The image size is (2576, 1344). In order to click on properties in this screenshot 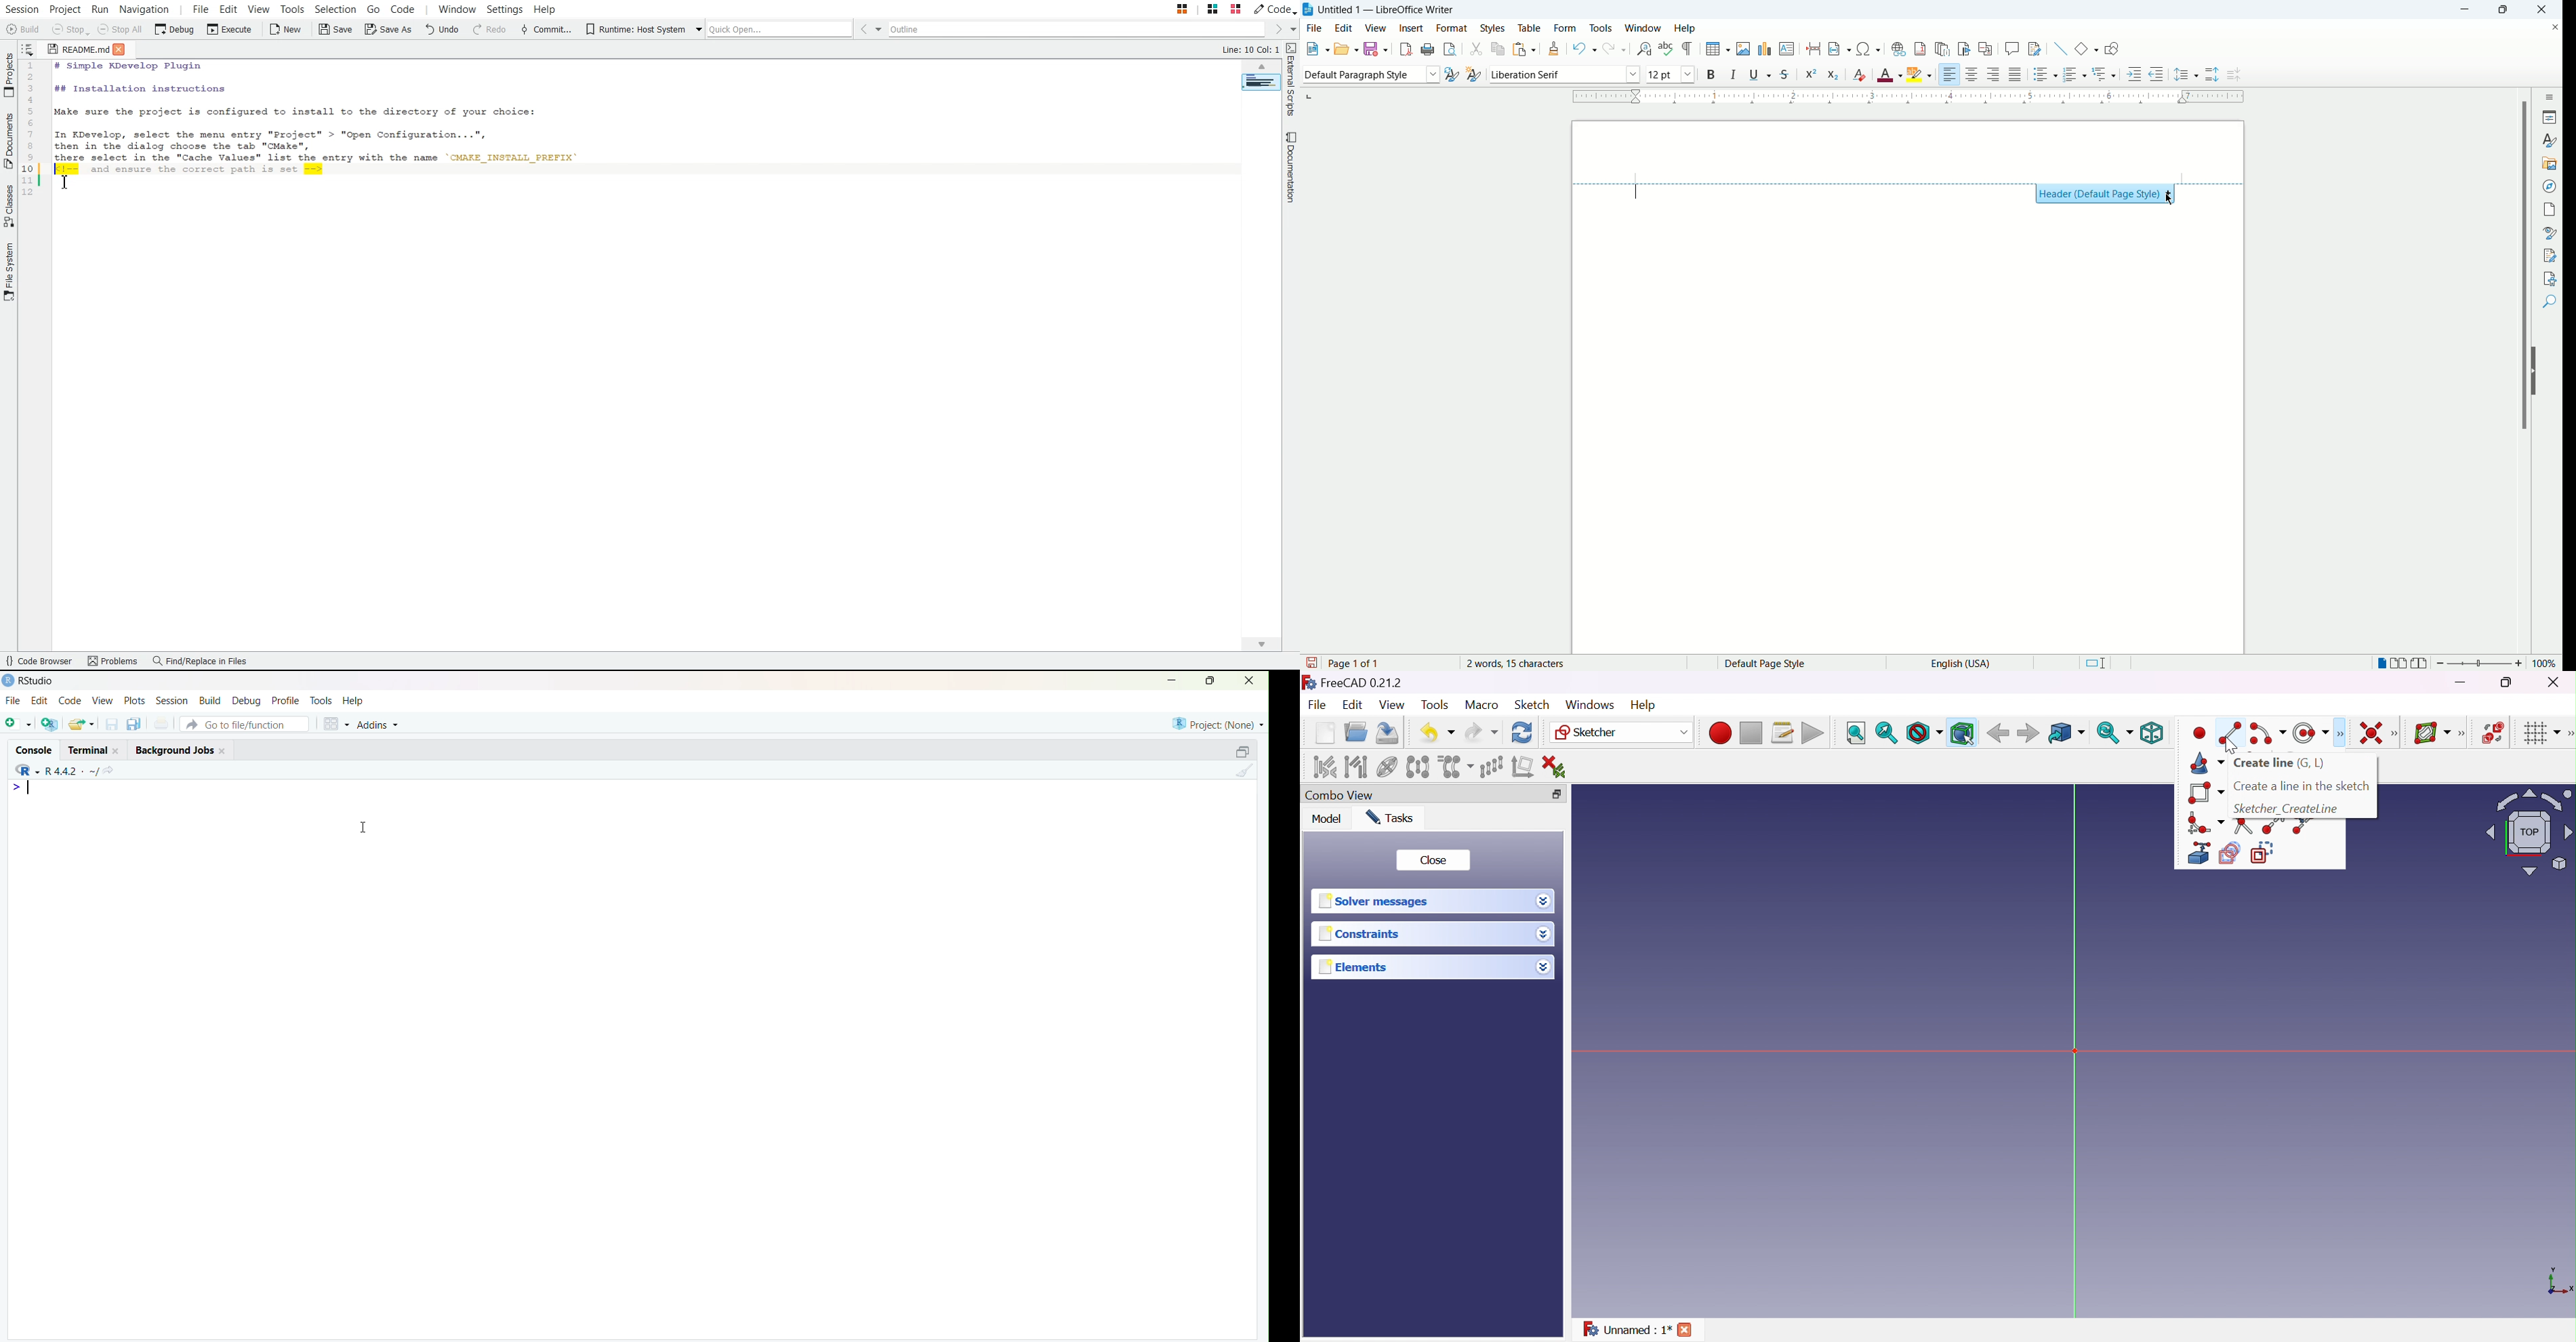, I will do `click(2550, 116)`.